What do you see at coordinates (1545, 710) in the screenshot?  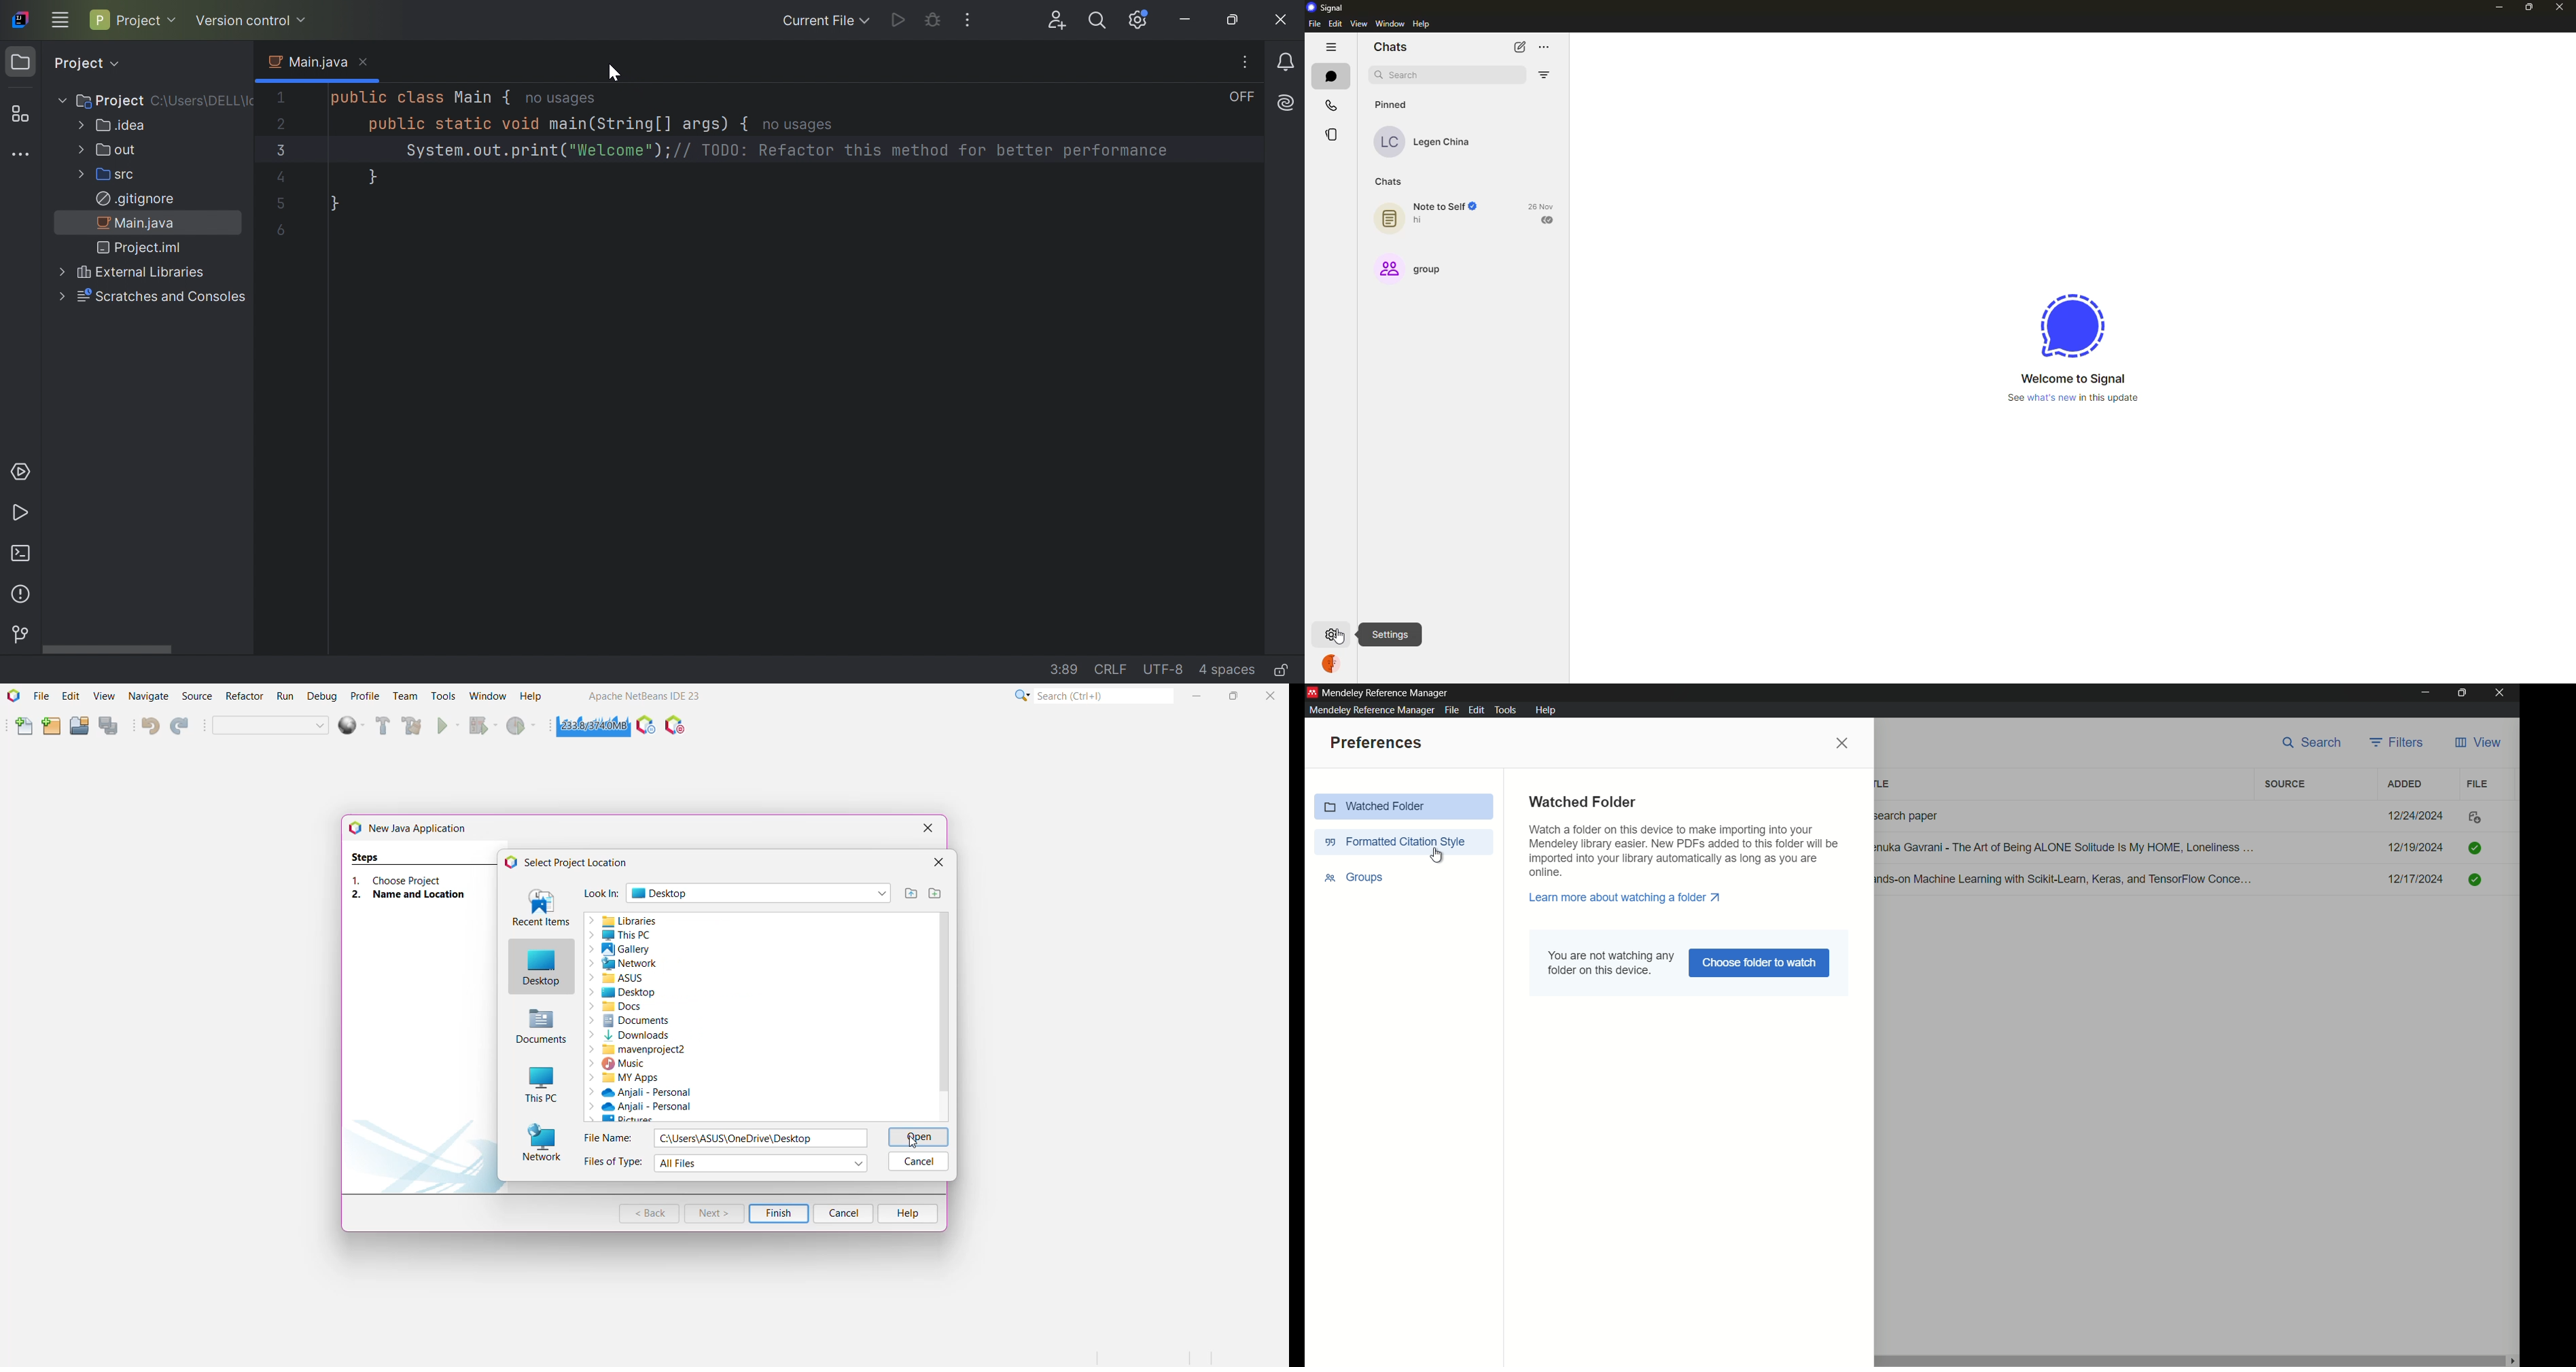 I see `help menu` at bounding box center [1545, 710].